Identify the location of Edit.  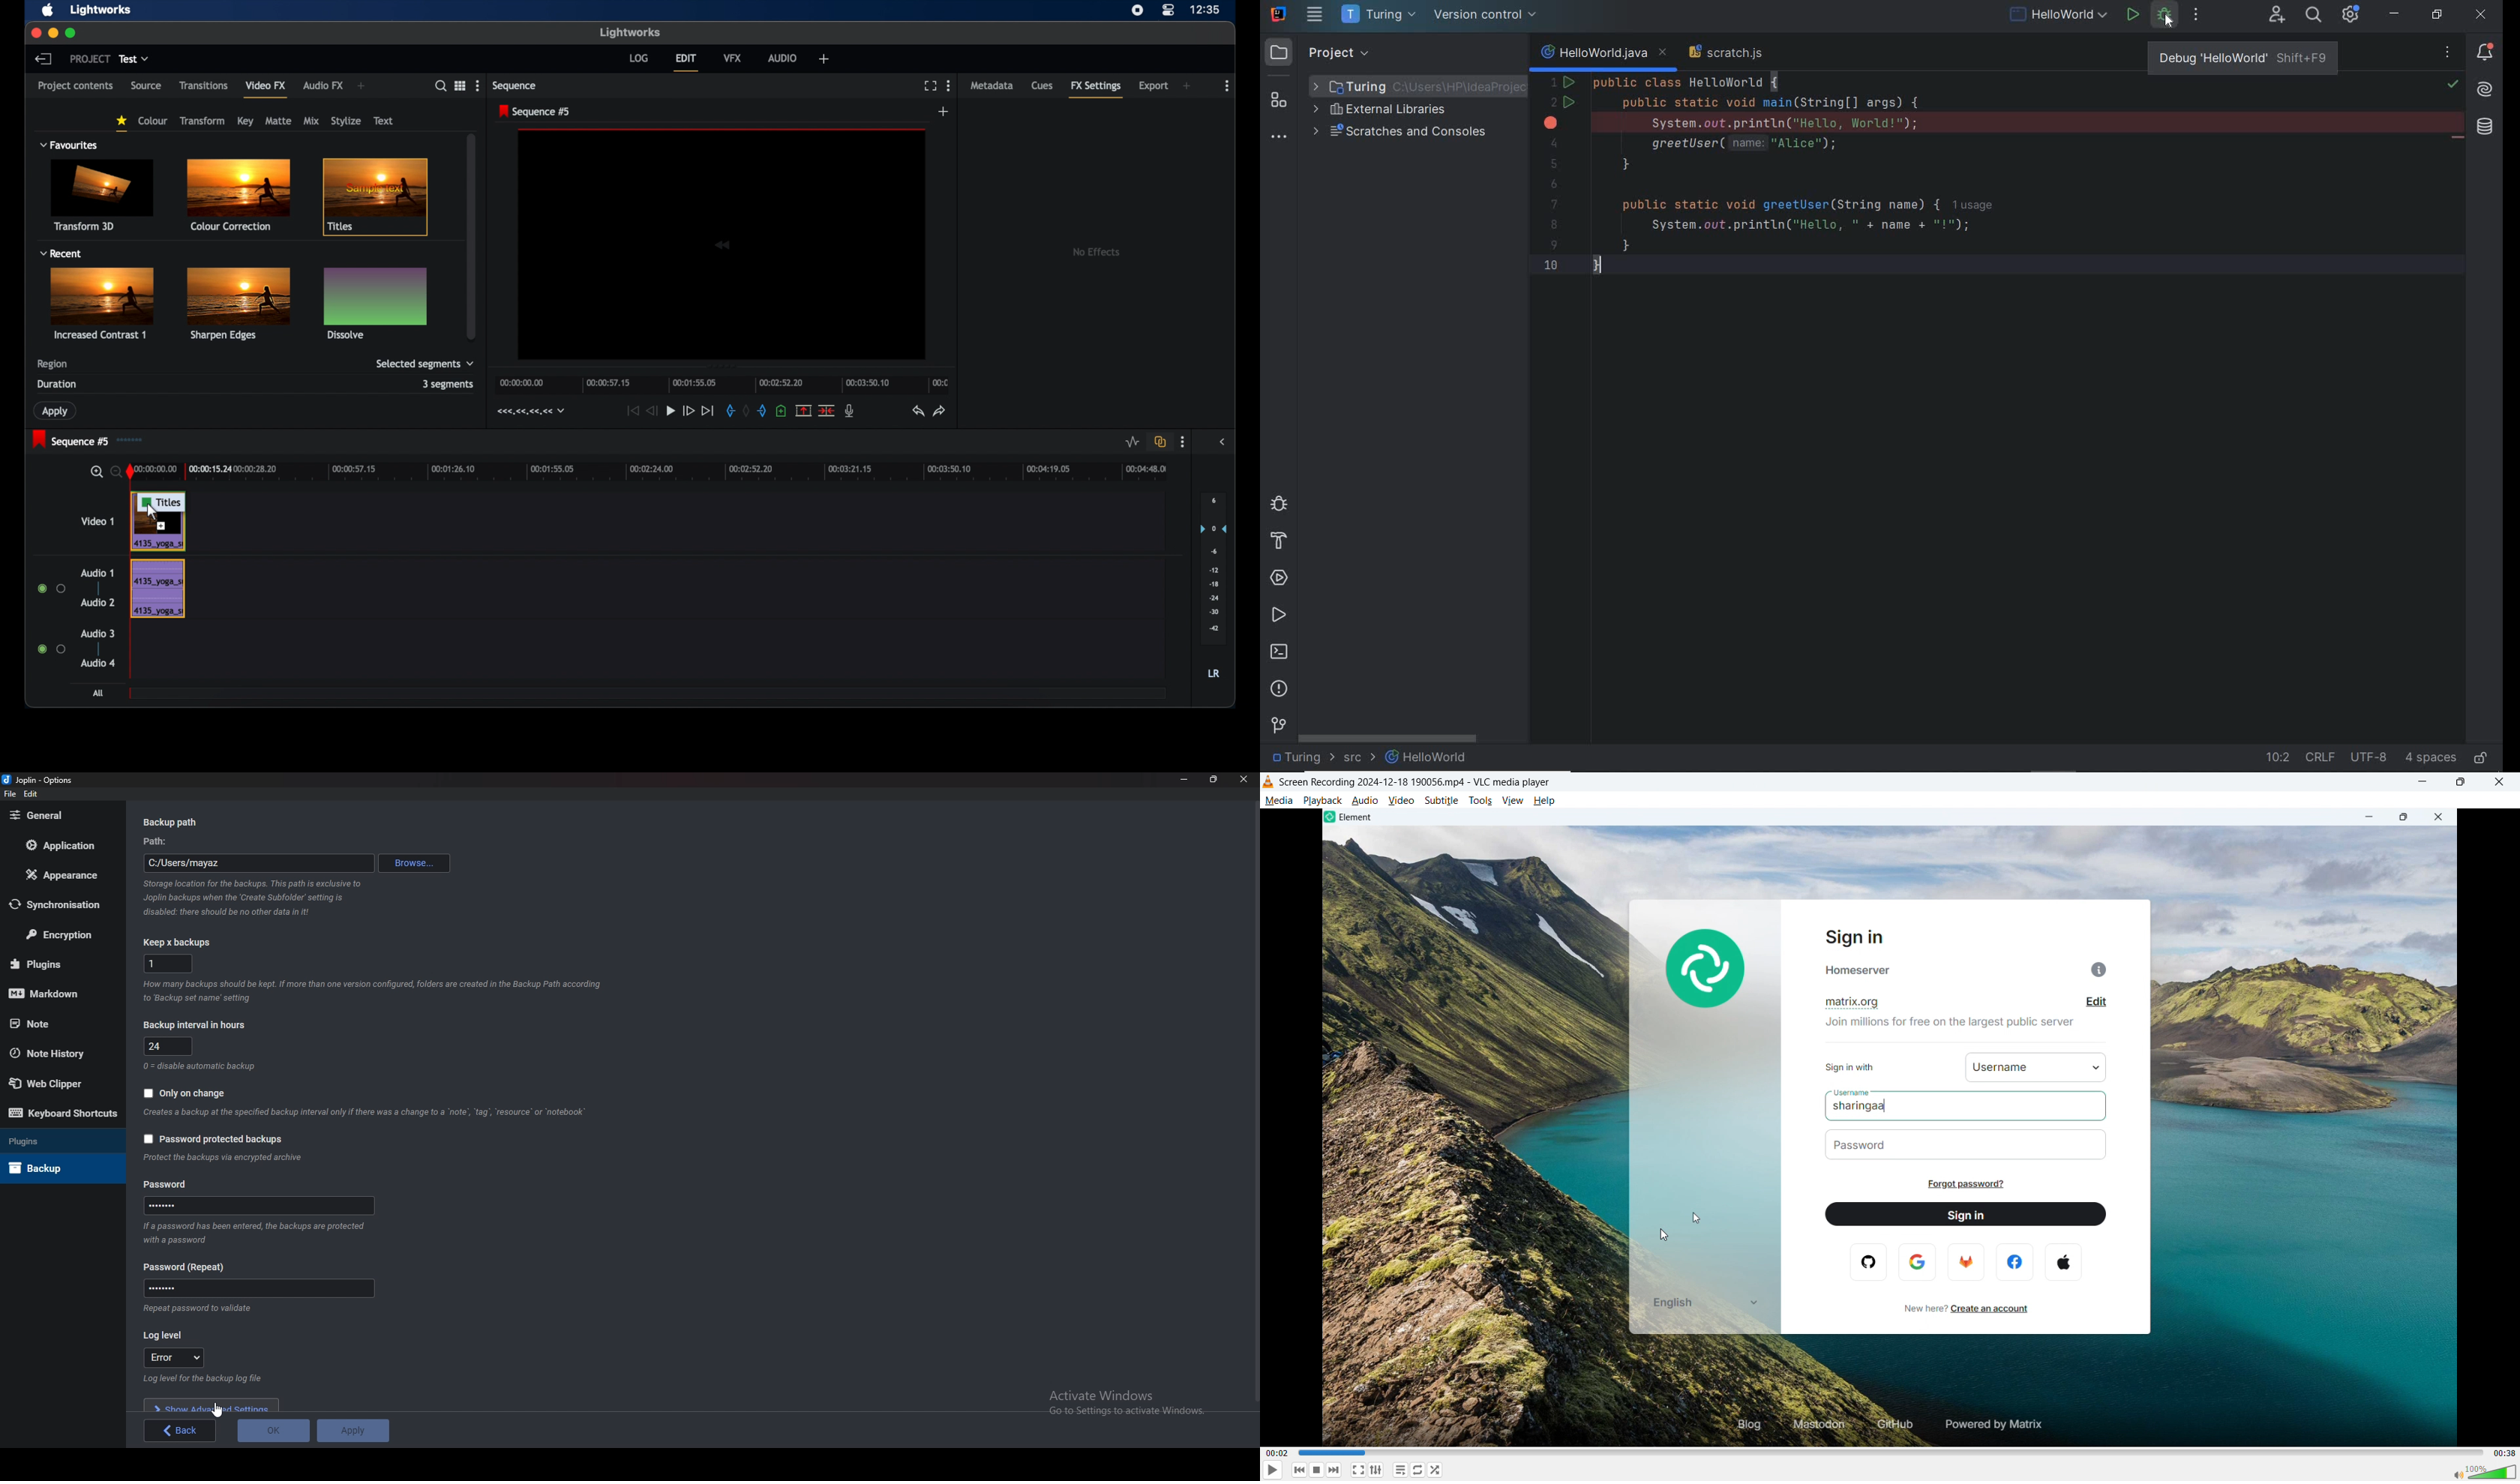
(2093, 1003).